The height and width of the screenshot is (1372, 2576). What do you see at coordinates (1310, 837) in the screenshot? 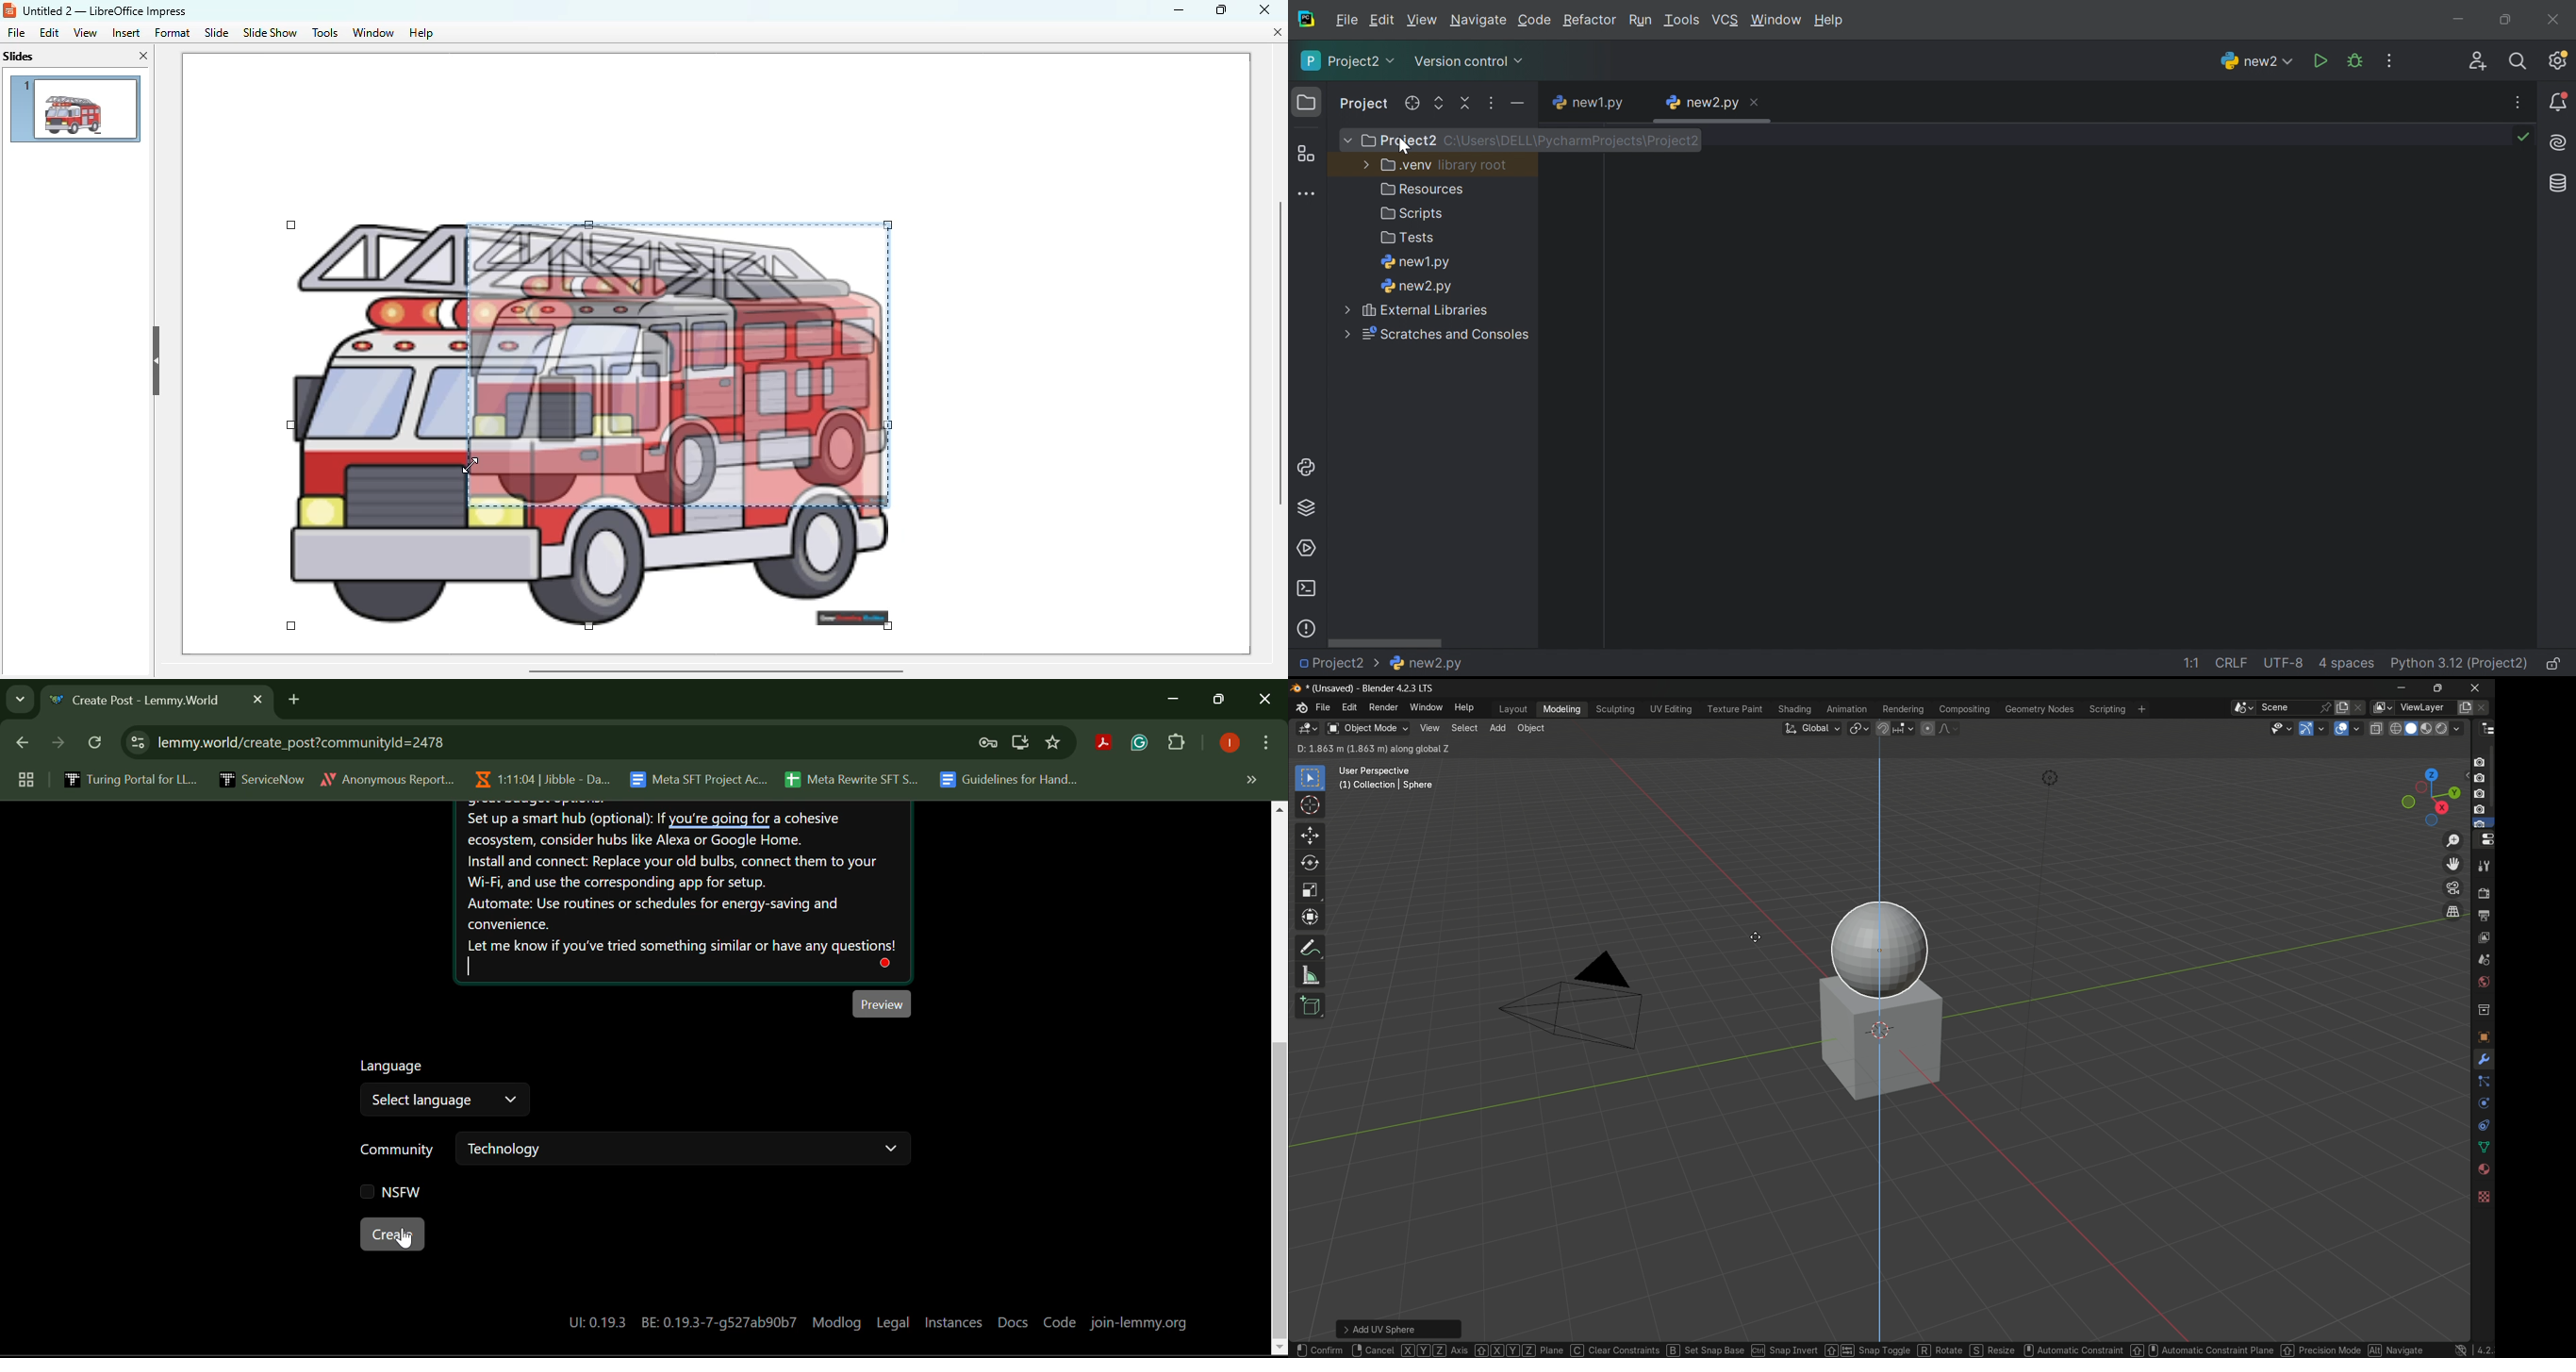
I see `move` at bounding box center [1310, 837].